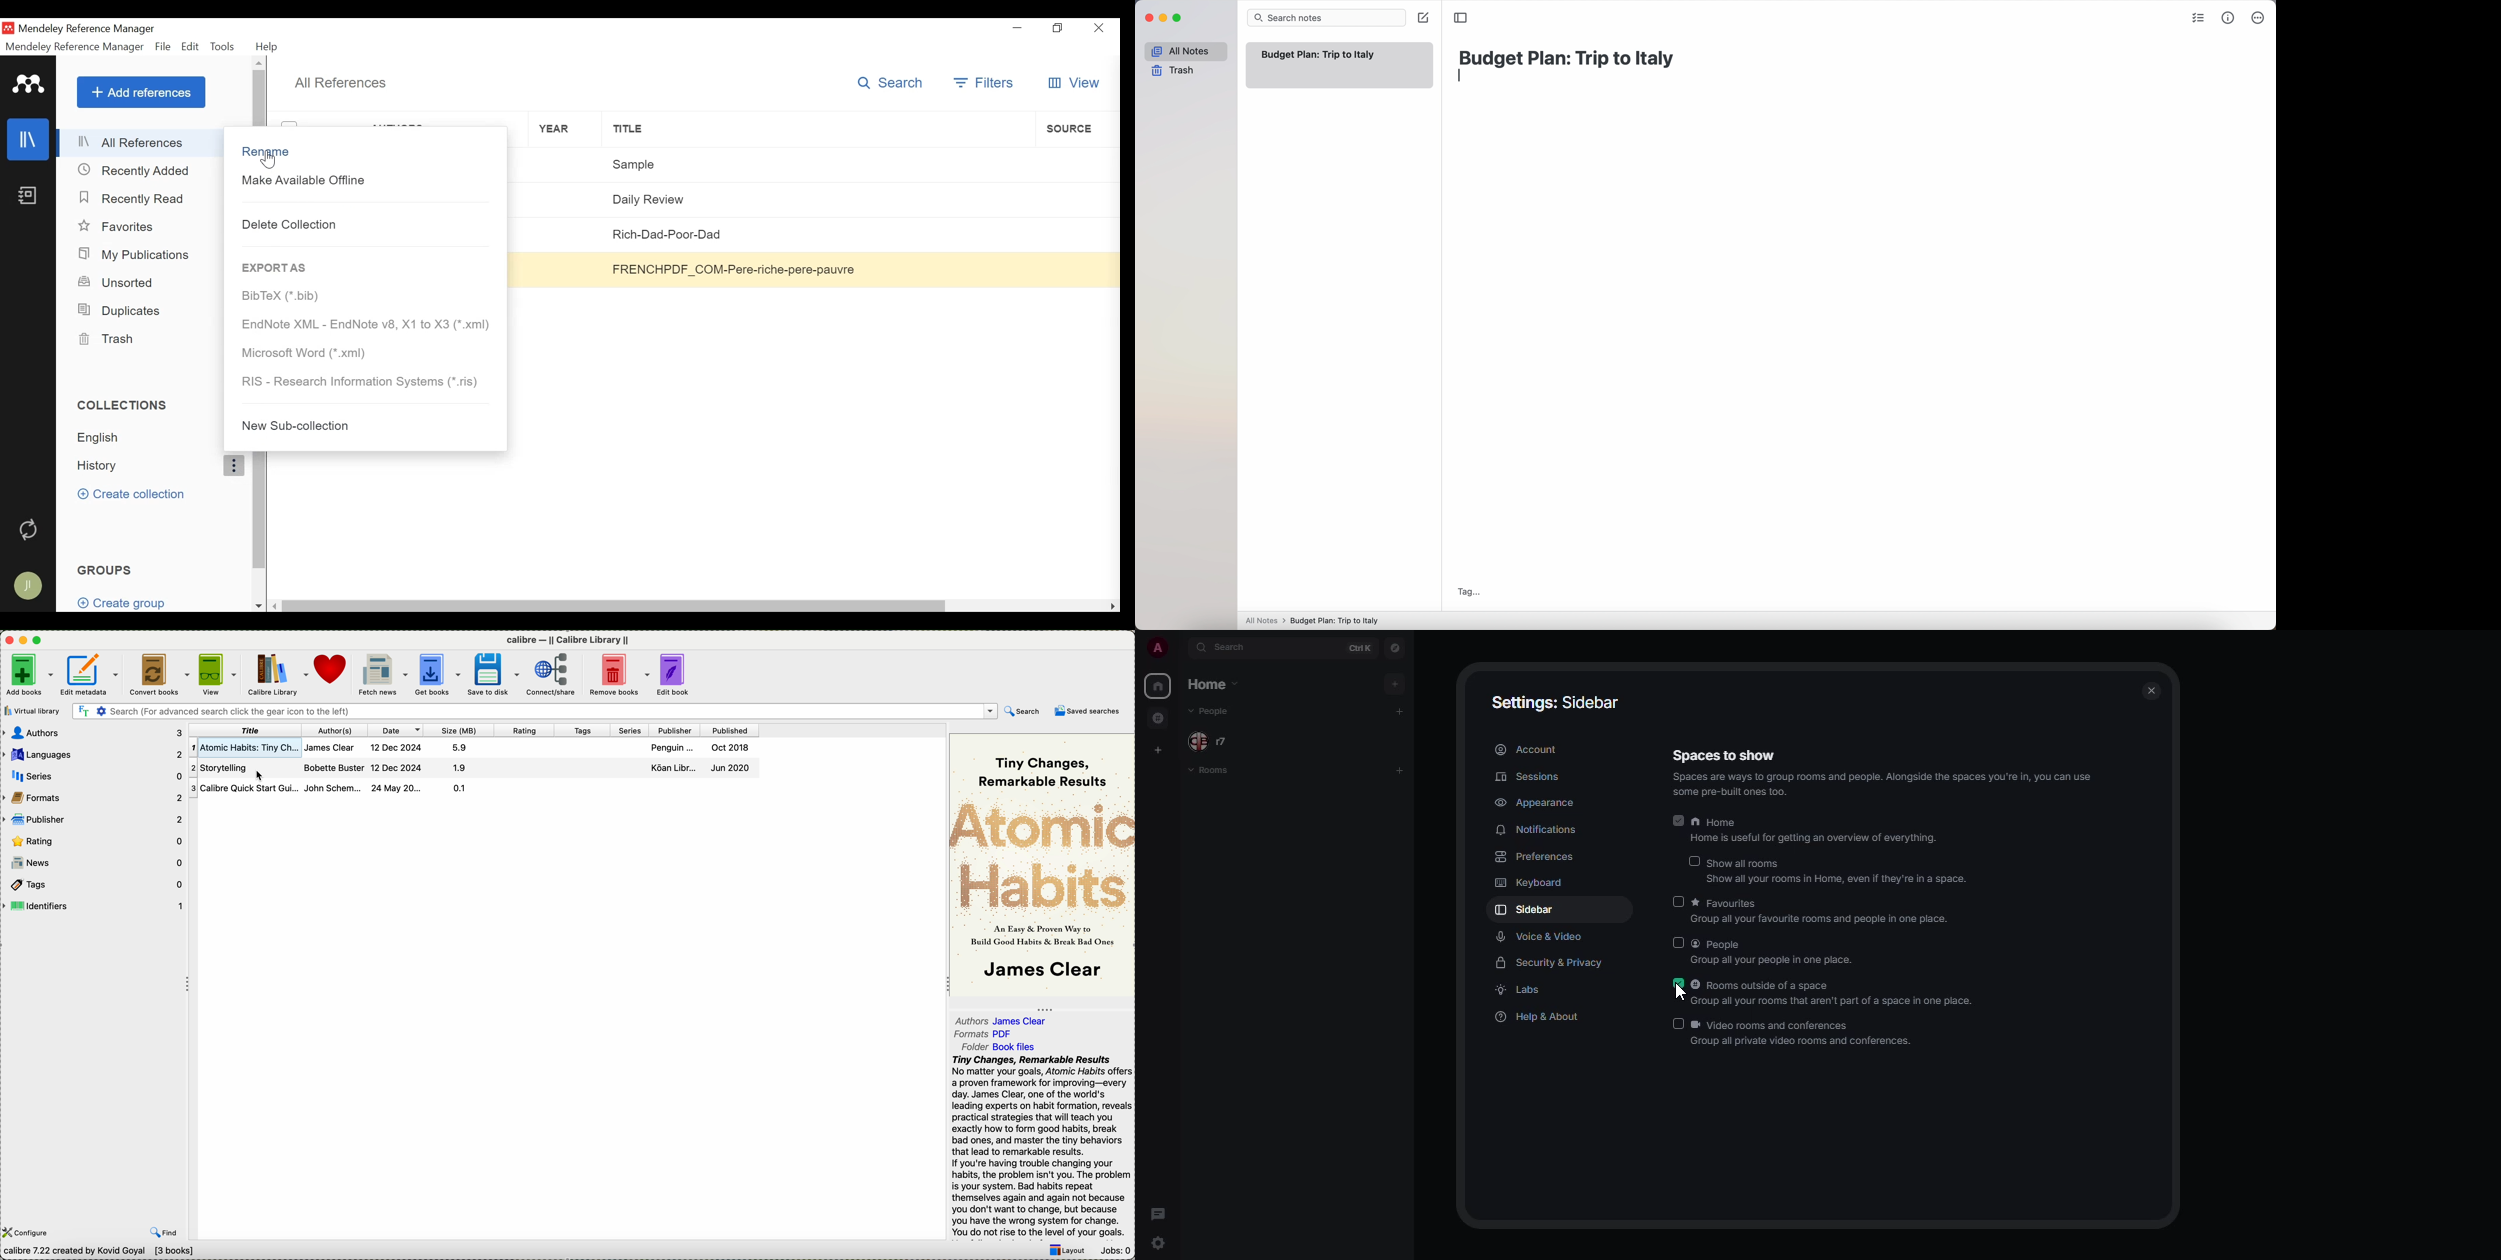  Describe the element at coordinates (439, 674) in the screenshot. I see `get books` at that location.